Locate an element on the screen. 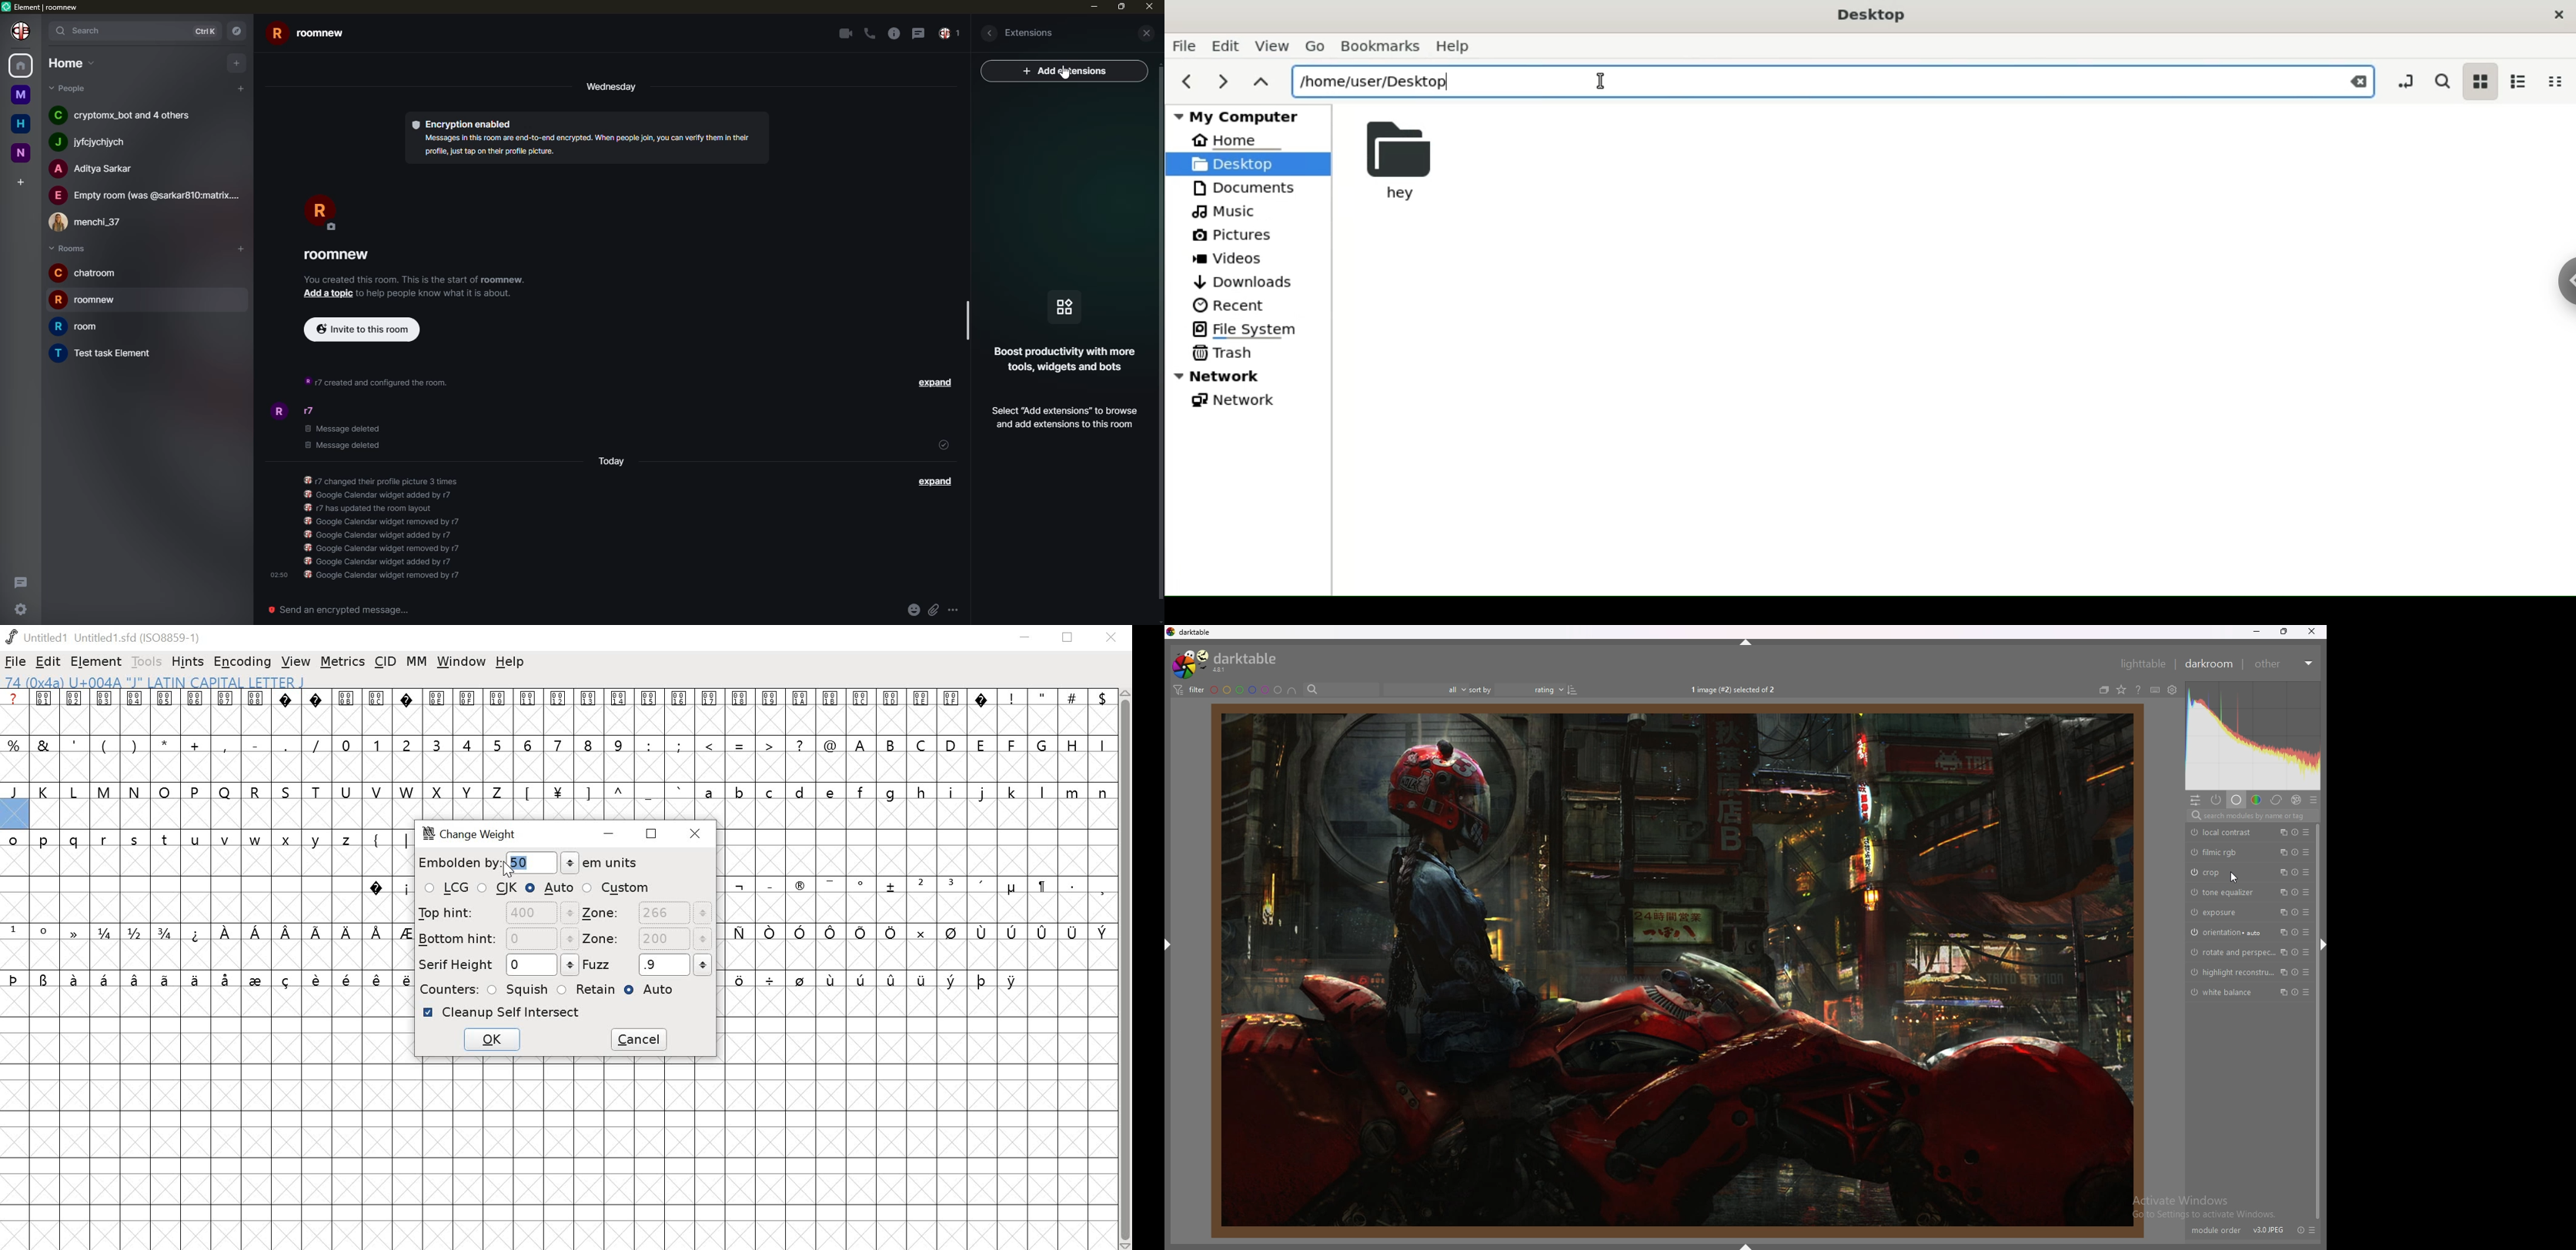 The height and width of the screenshot is (1260, 2576). day is located at coordinates (621, 464).